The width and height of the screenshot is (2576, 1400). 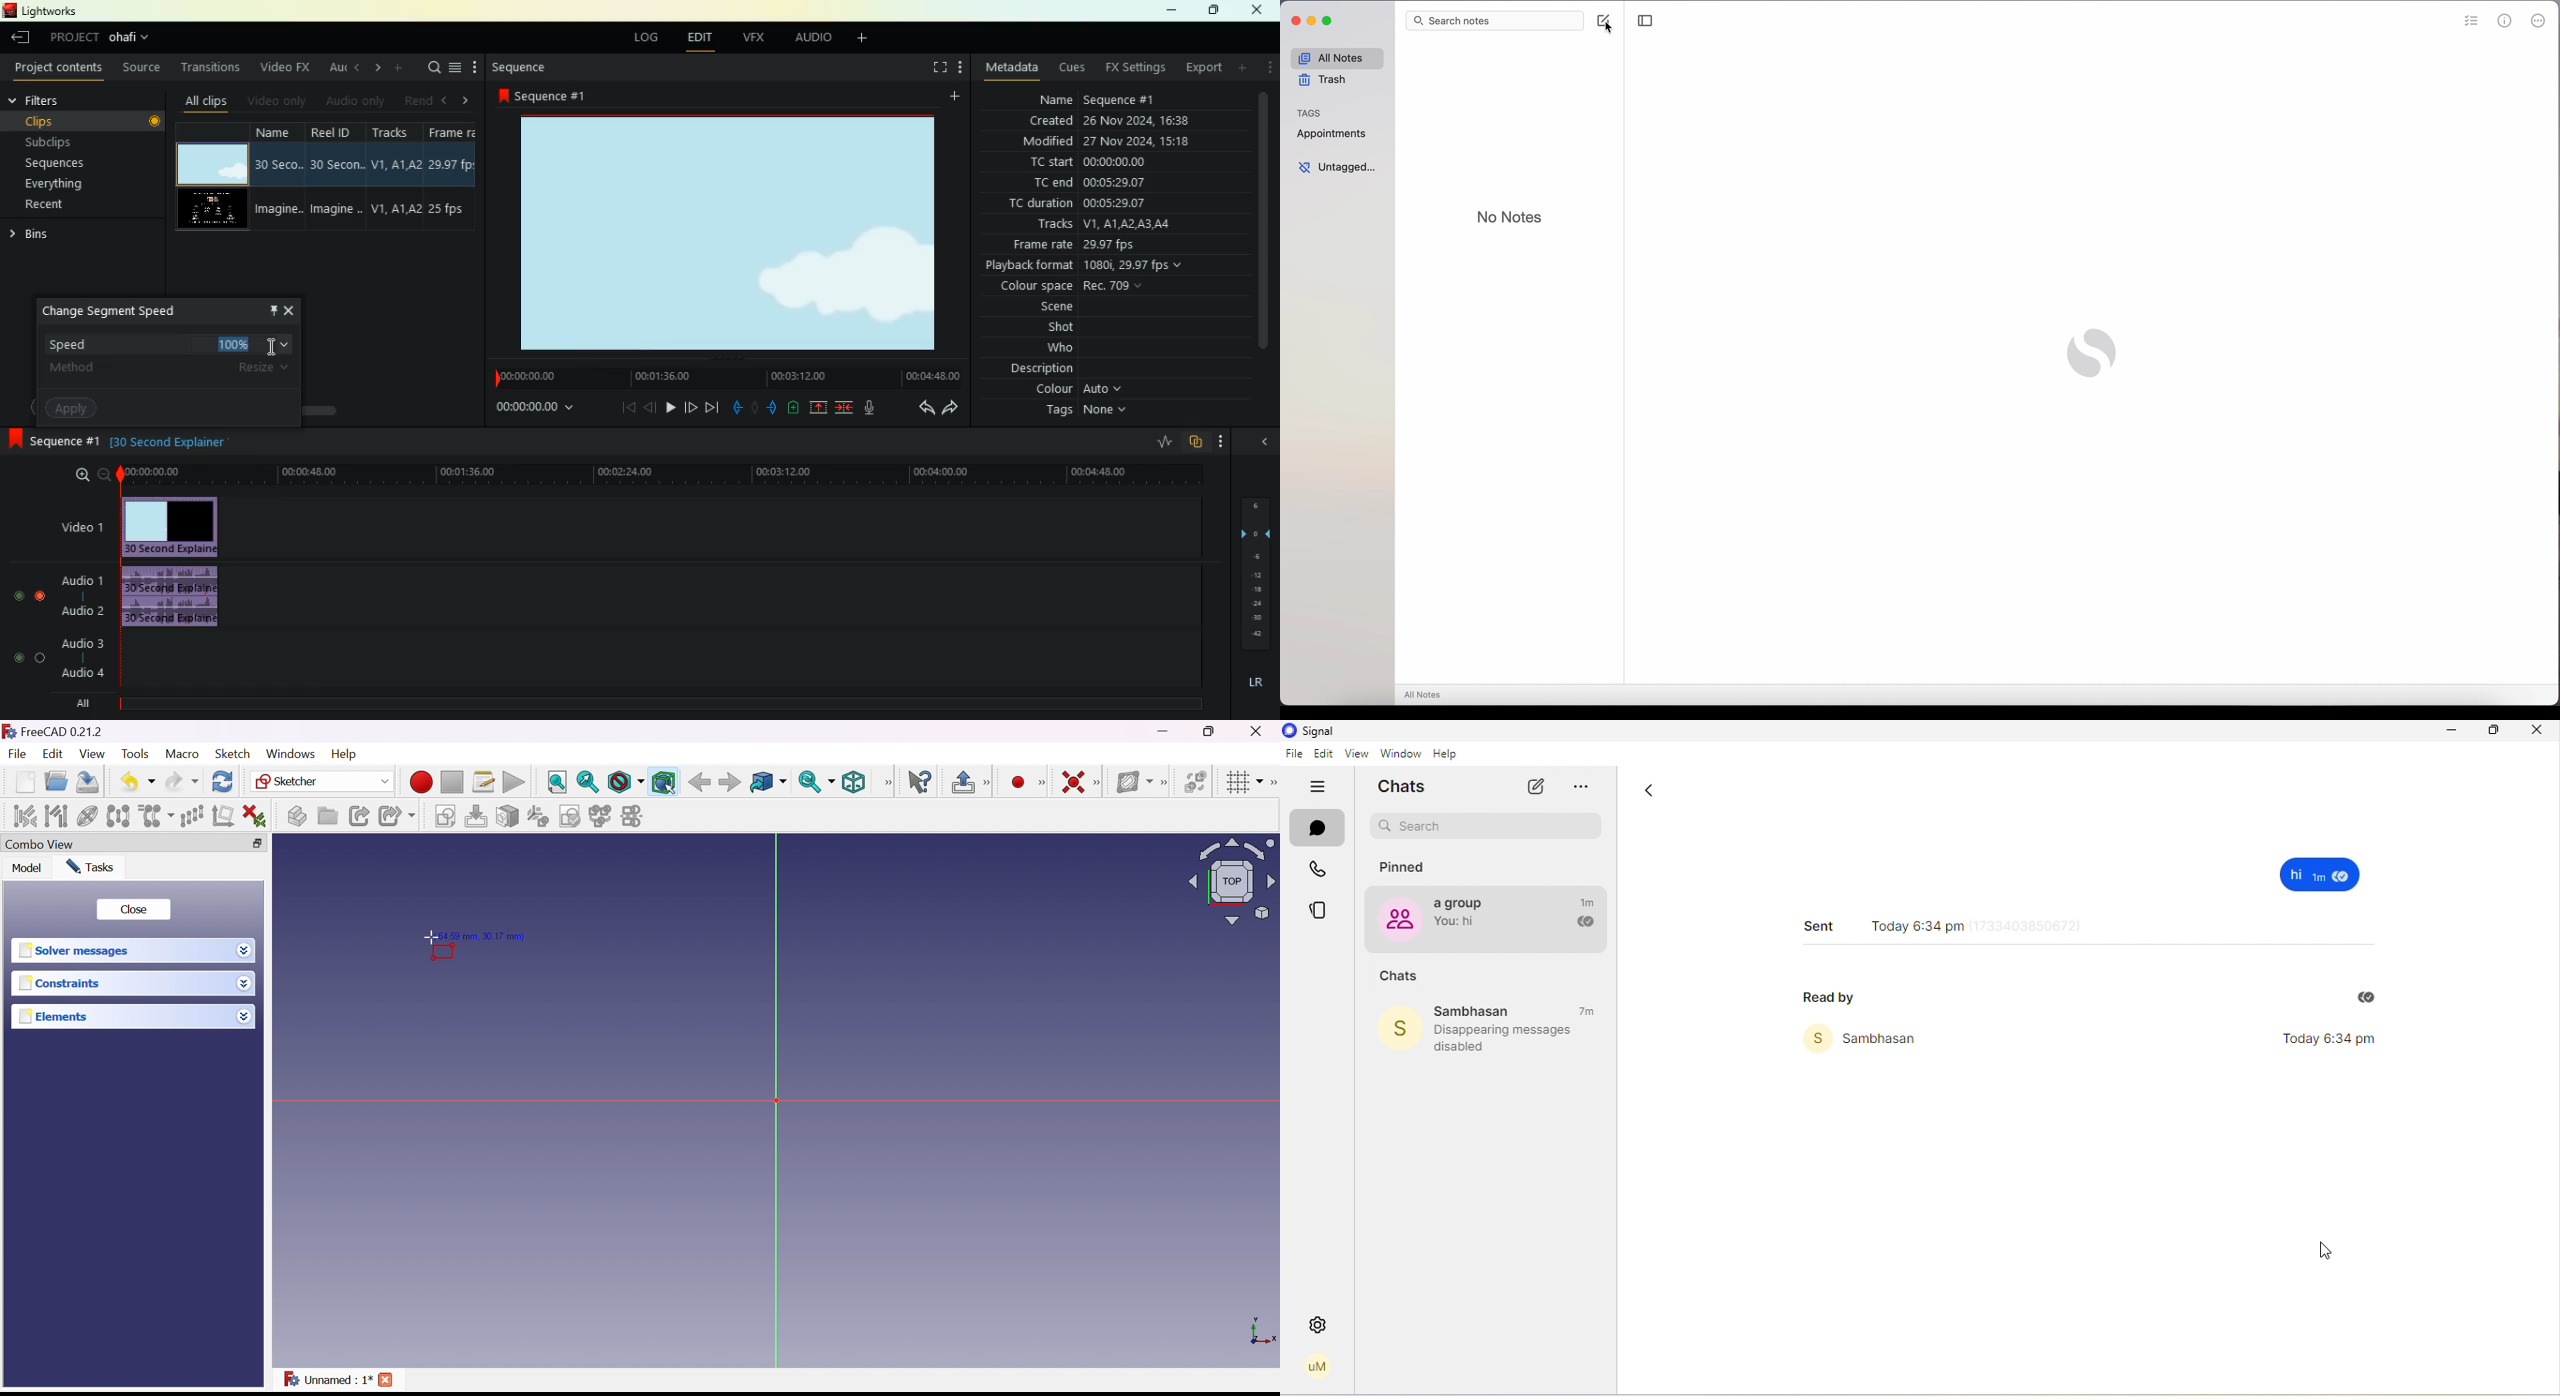 I want to click on edit, so click(x=705, y=40).